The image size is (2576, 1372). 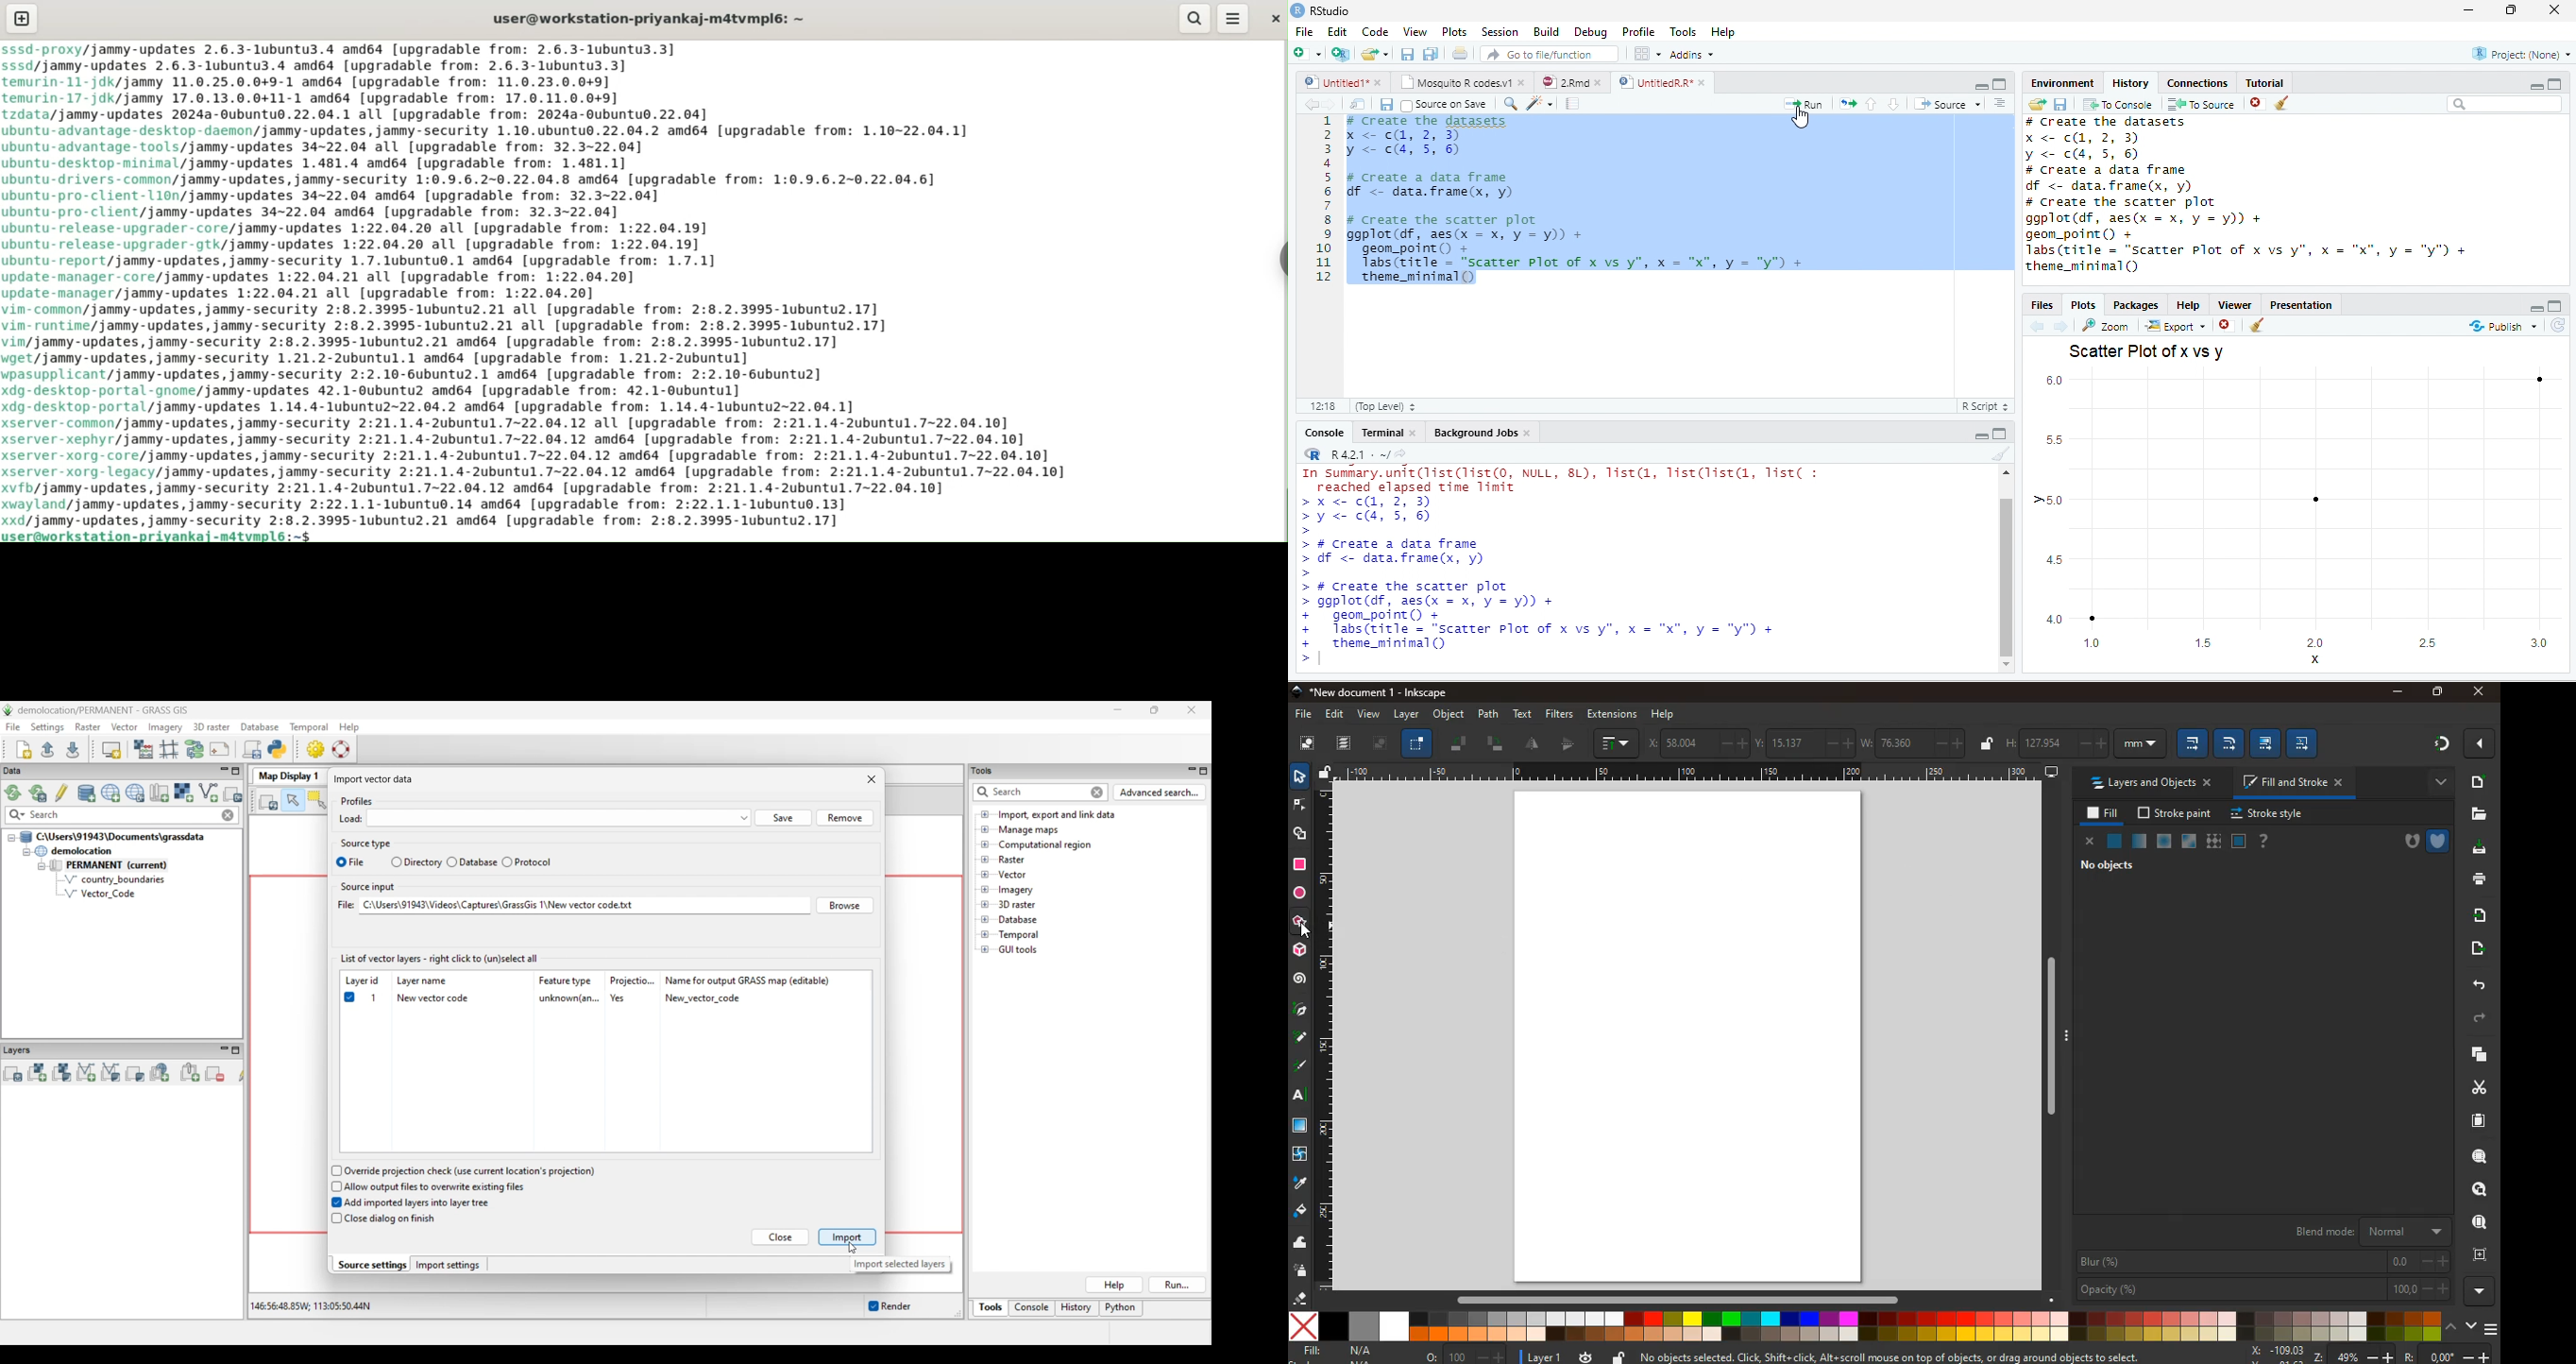 What do you see at coordinates (2480, 1256) in the screenshot?
I see `frame` at bounding box center [2480, 1256].